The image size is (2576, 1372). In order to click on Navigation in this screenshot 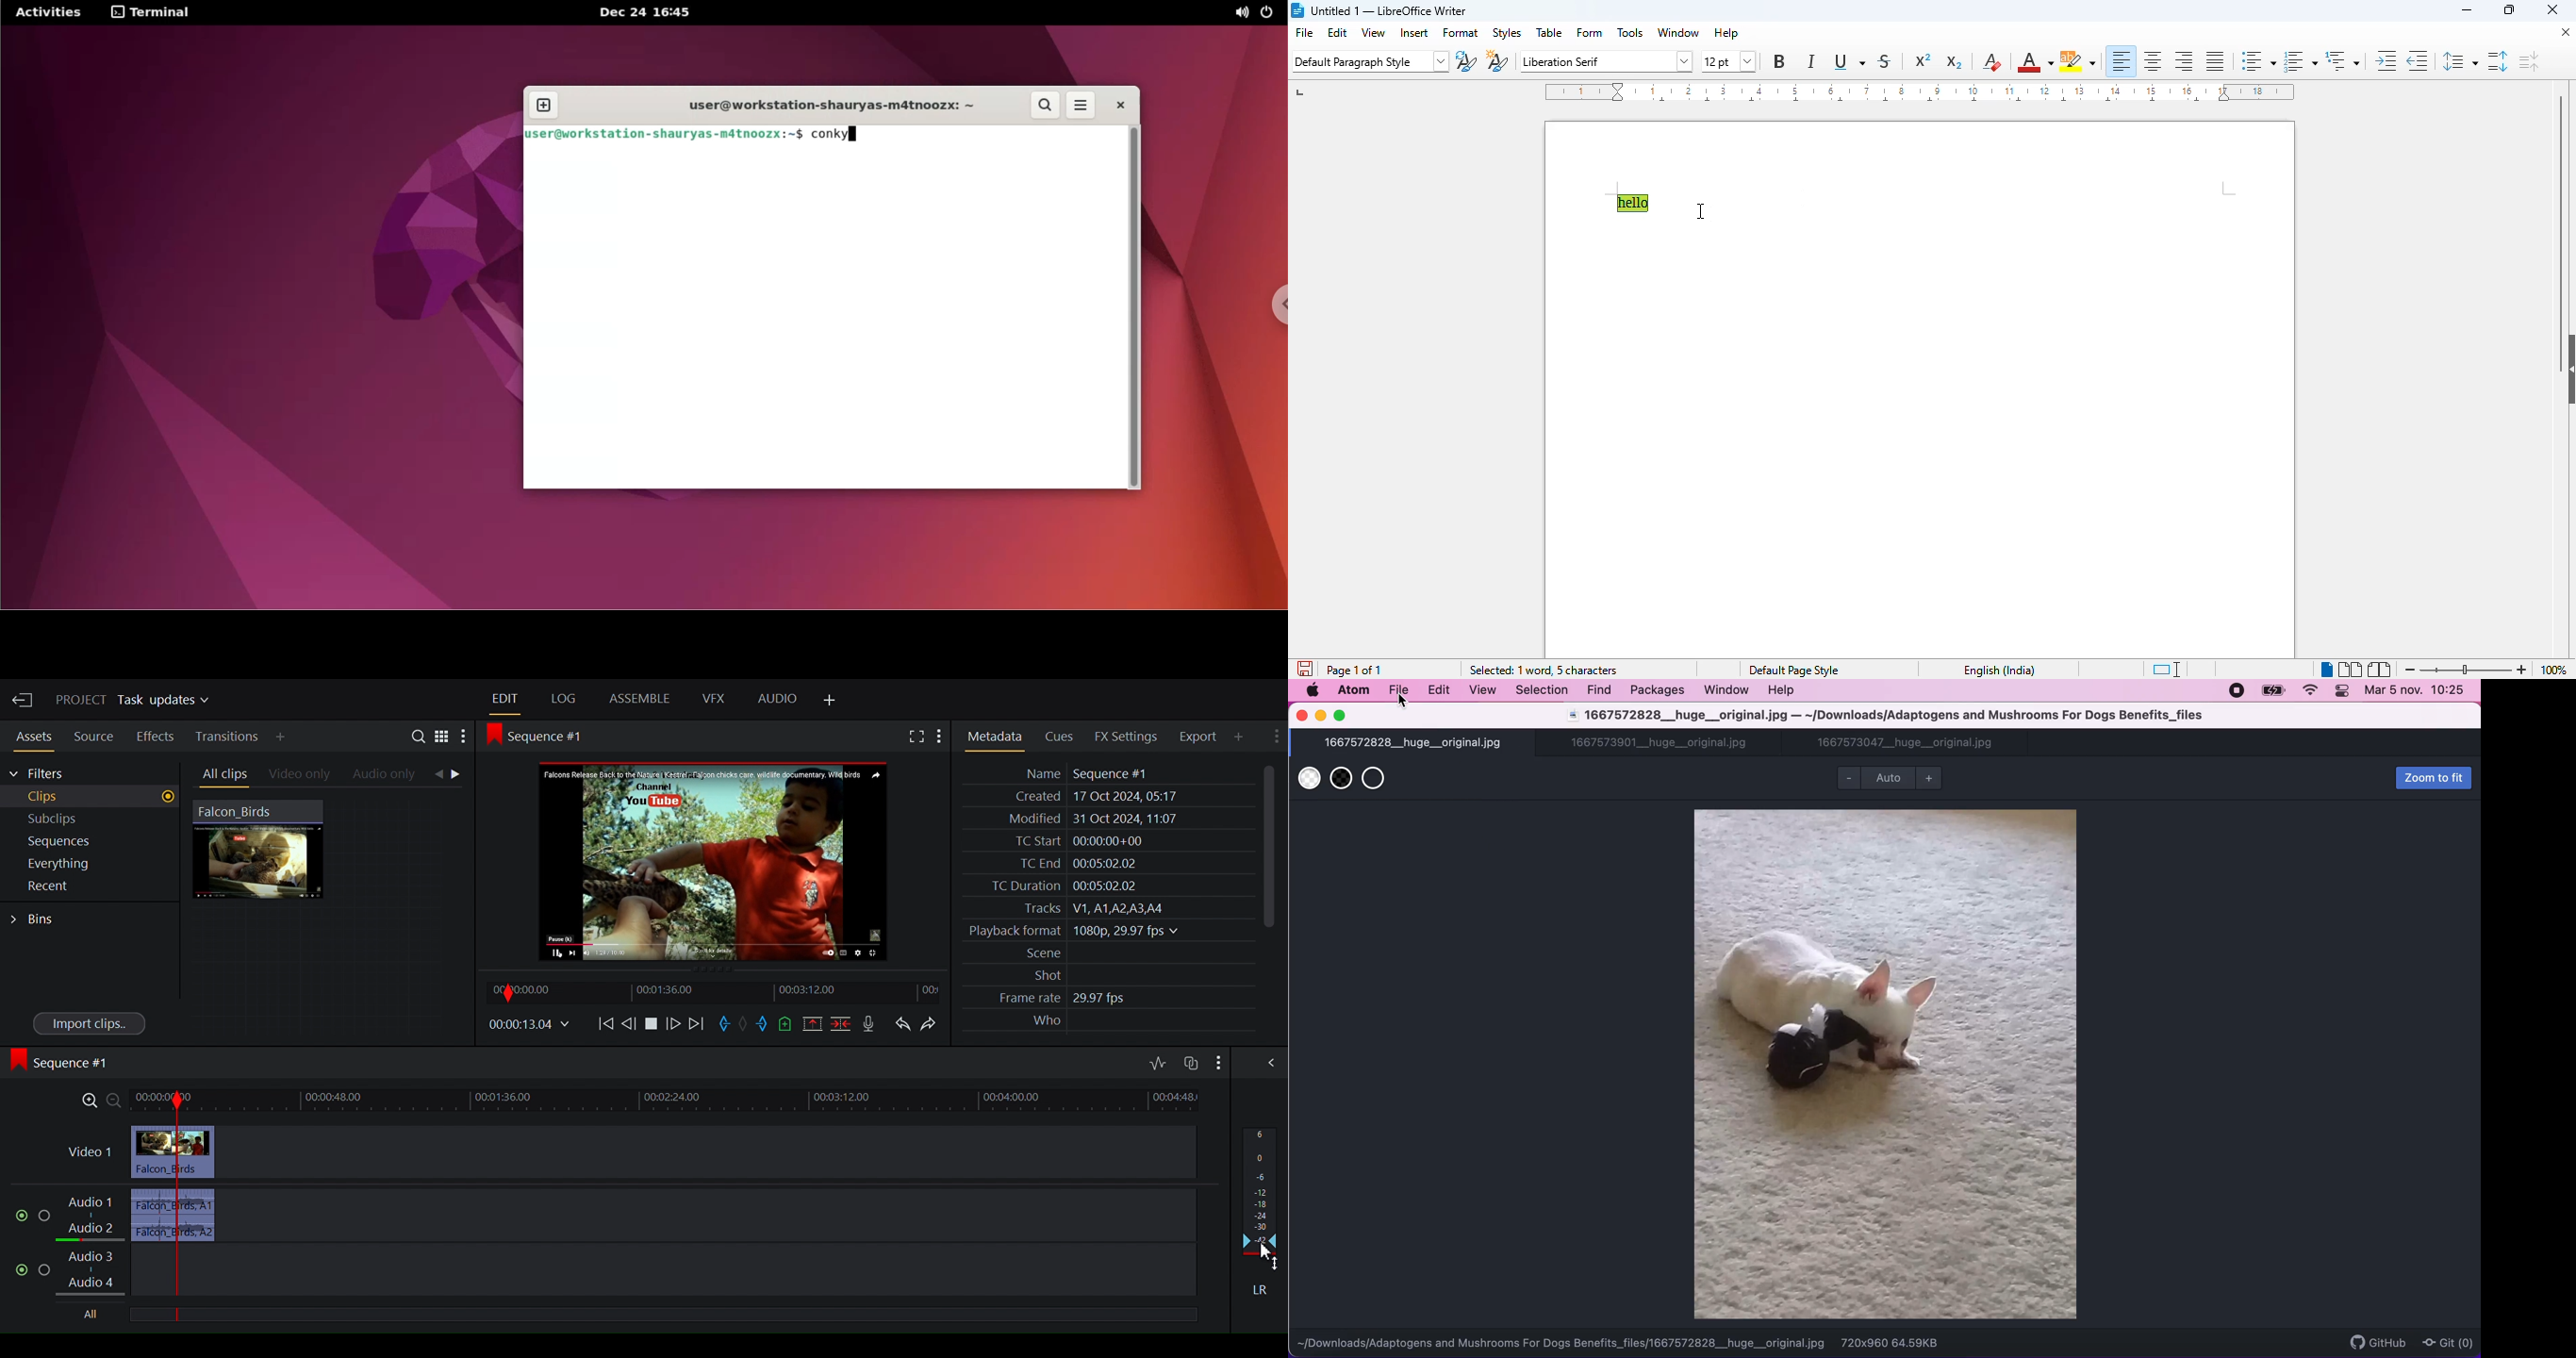, I will do `click(455, 776)`.